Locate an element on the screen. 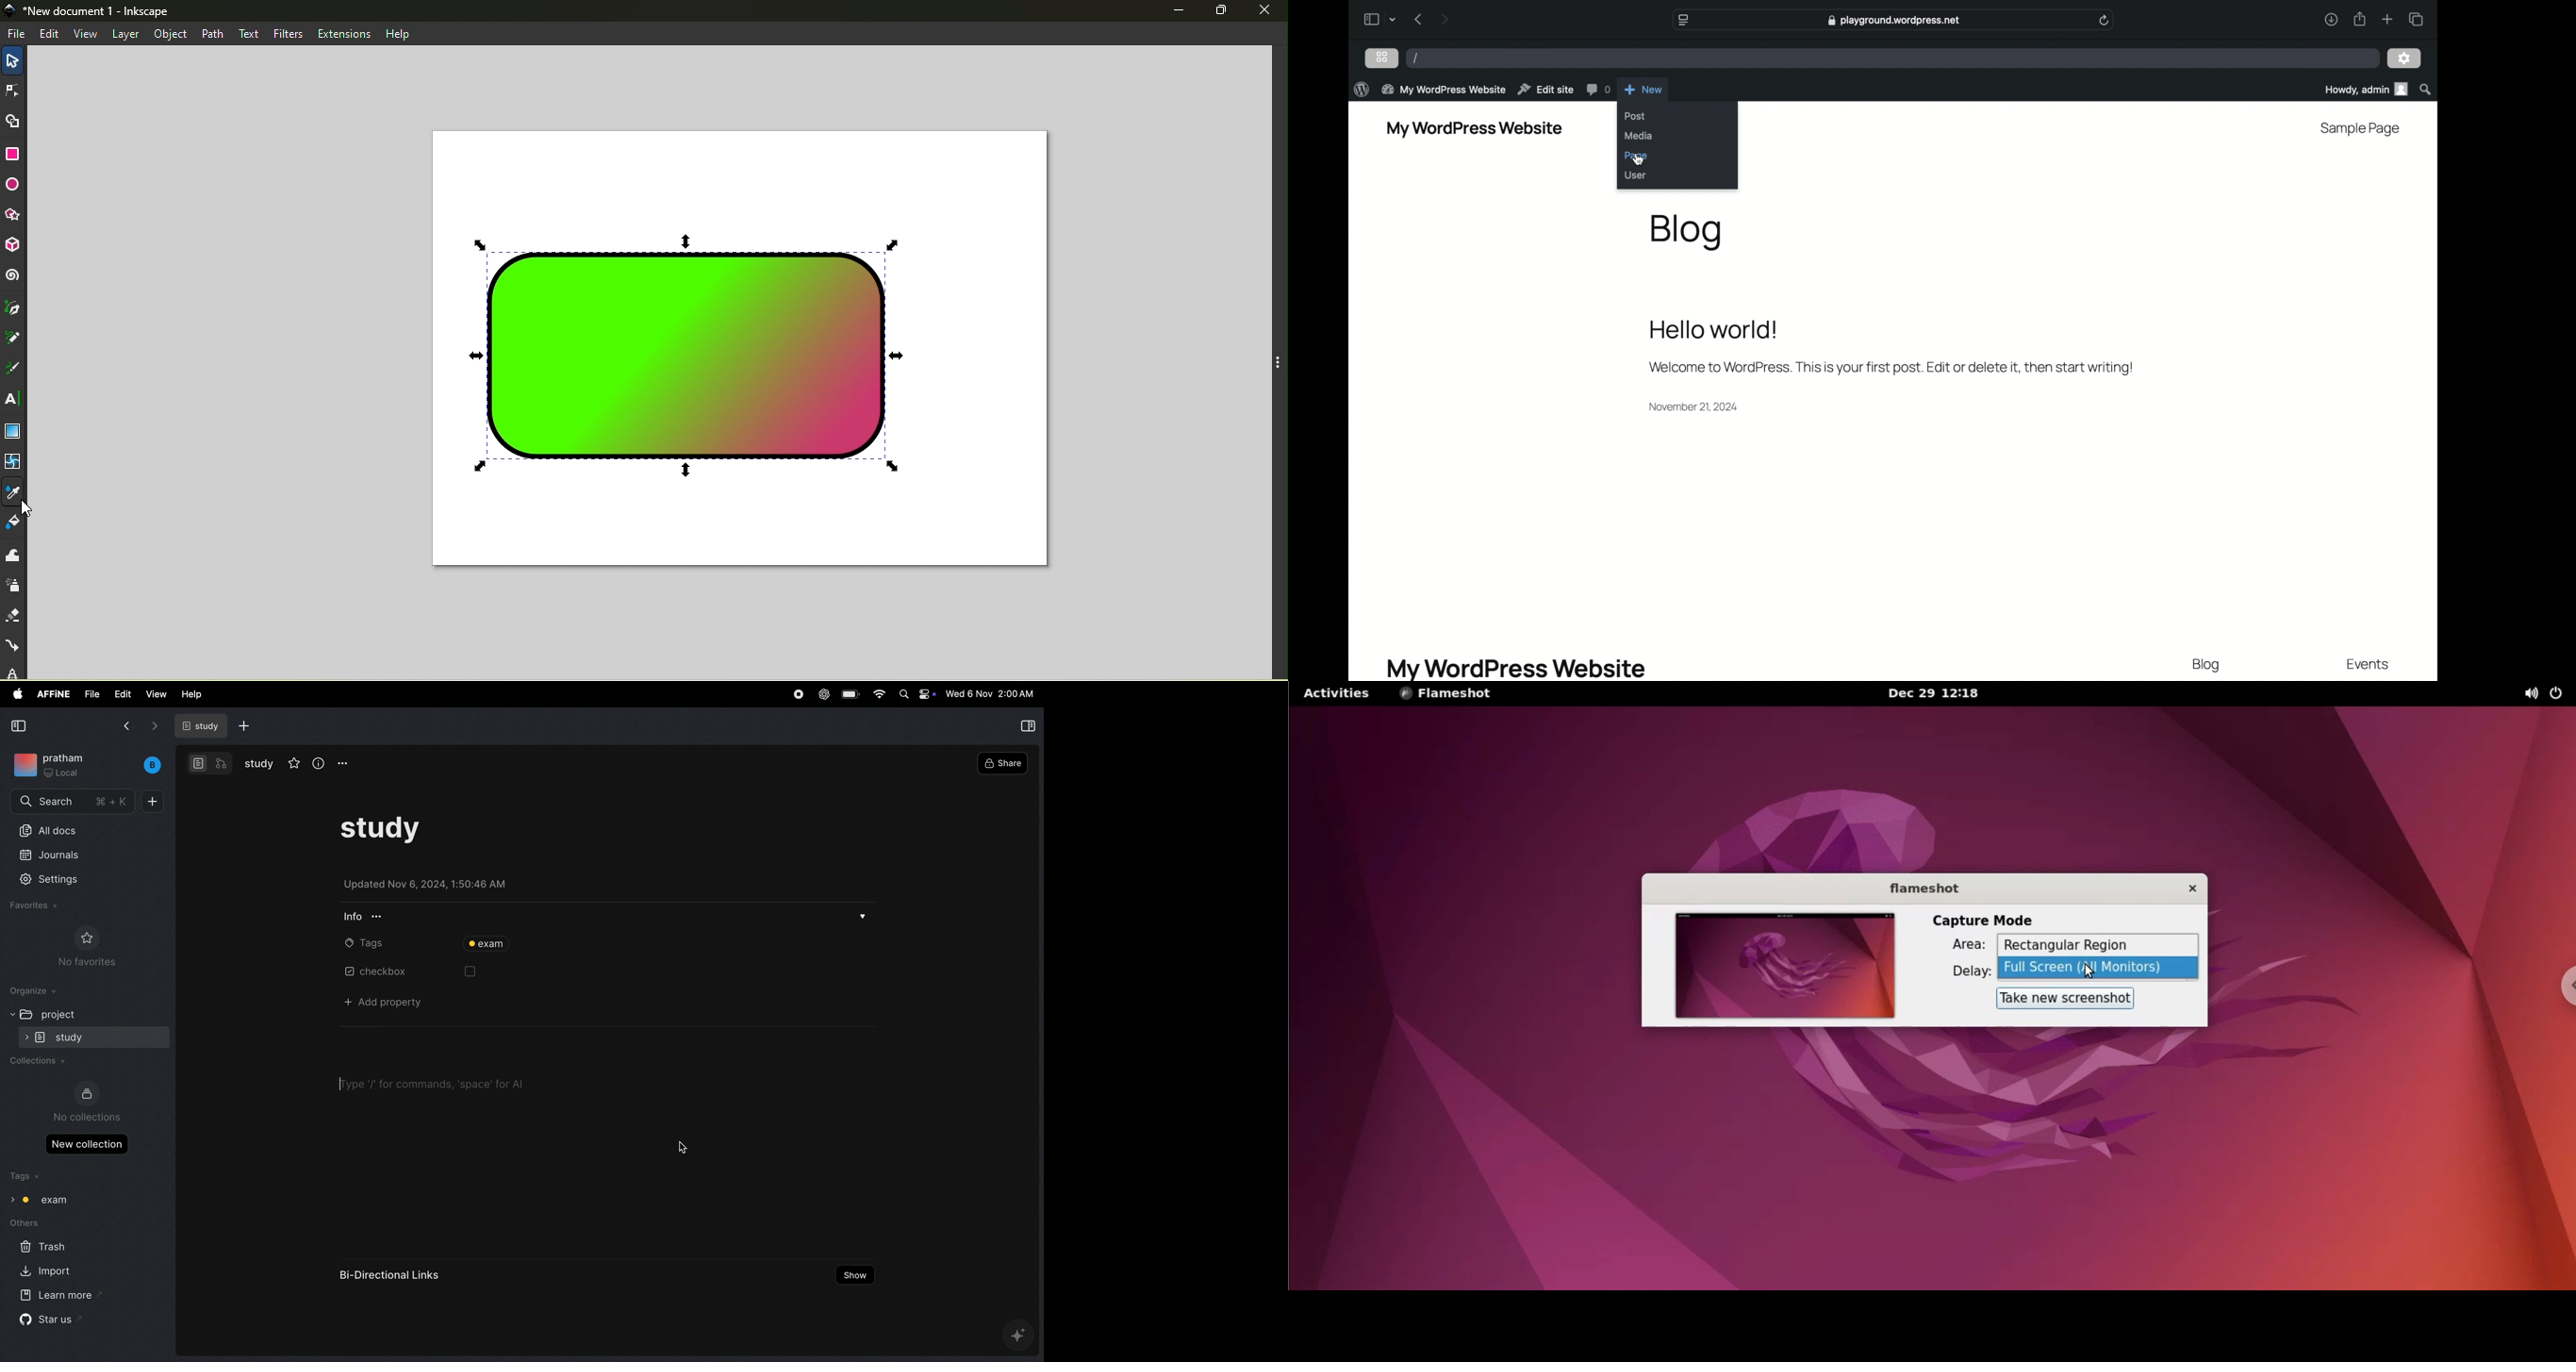 This screenshot has height=1372, width=2576. trash is located at coordinates (52, 1247).